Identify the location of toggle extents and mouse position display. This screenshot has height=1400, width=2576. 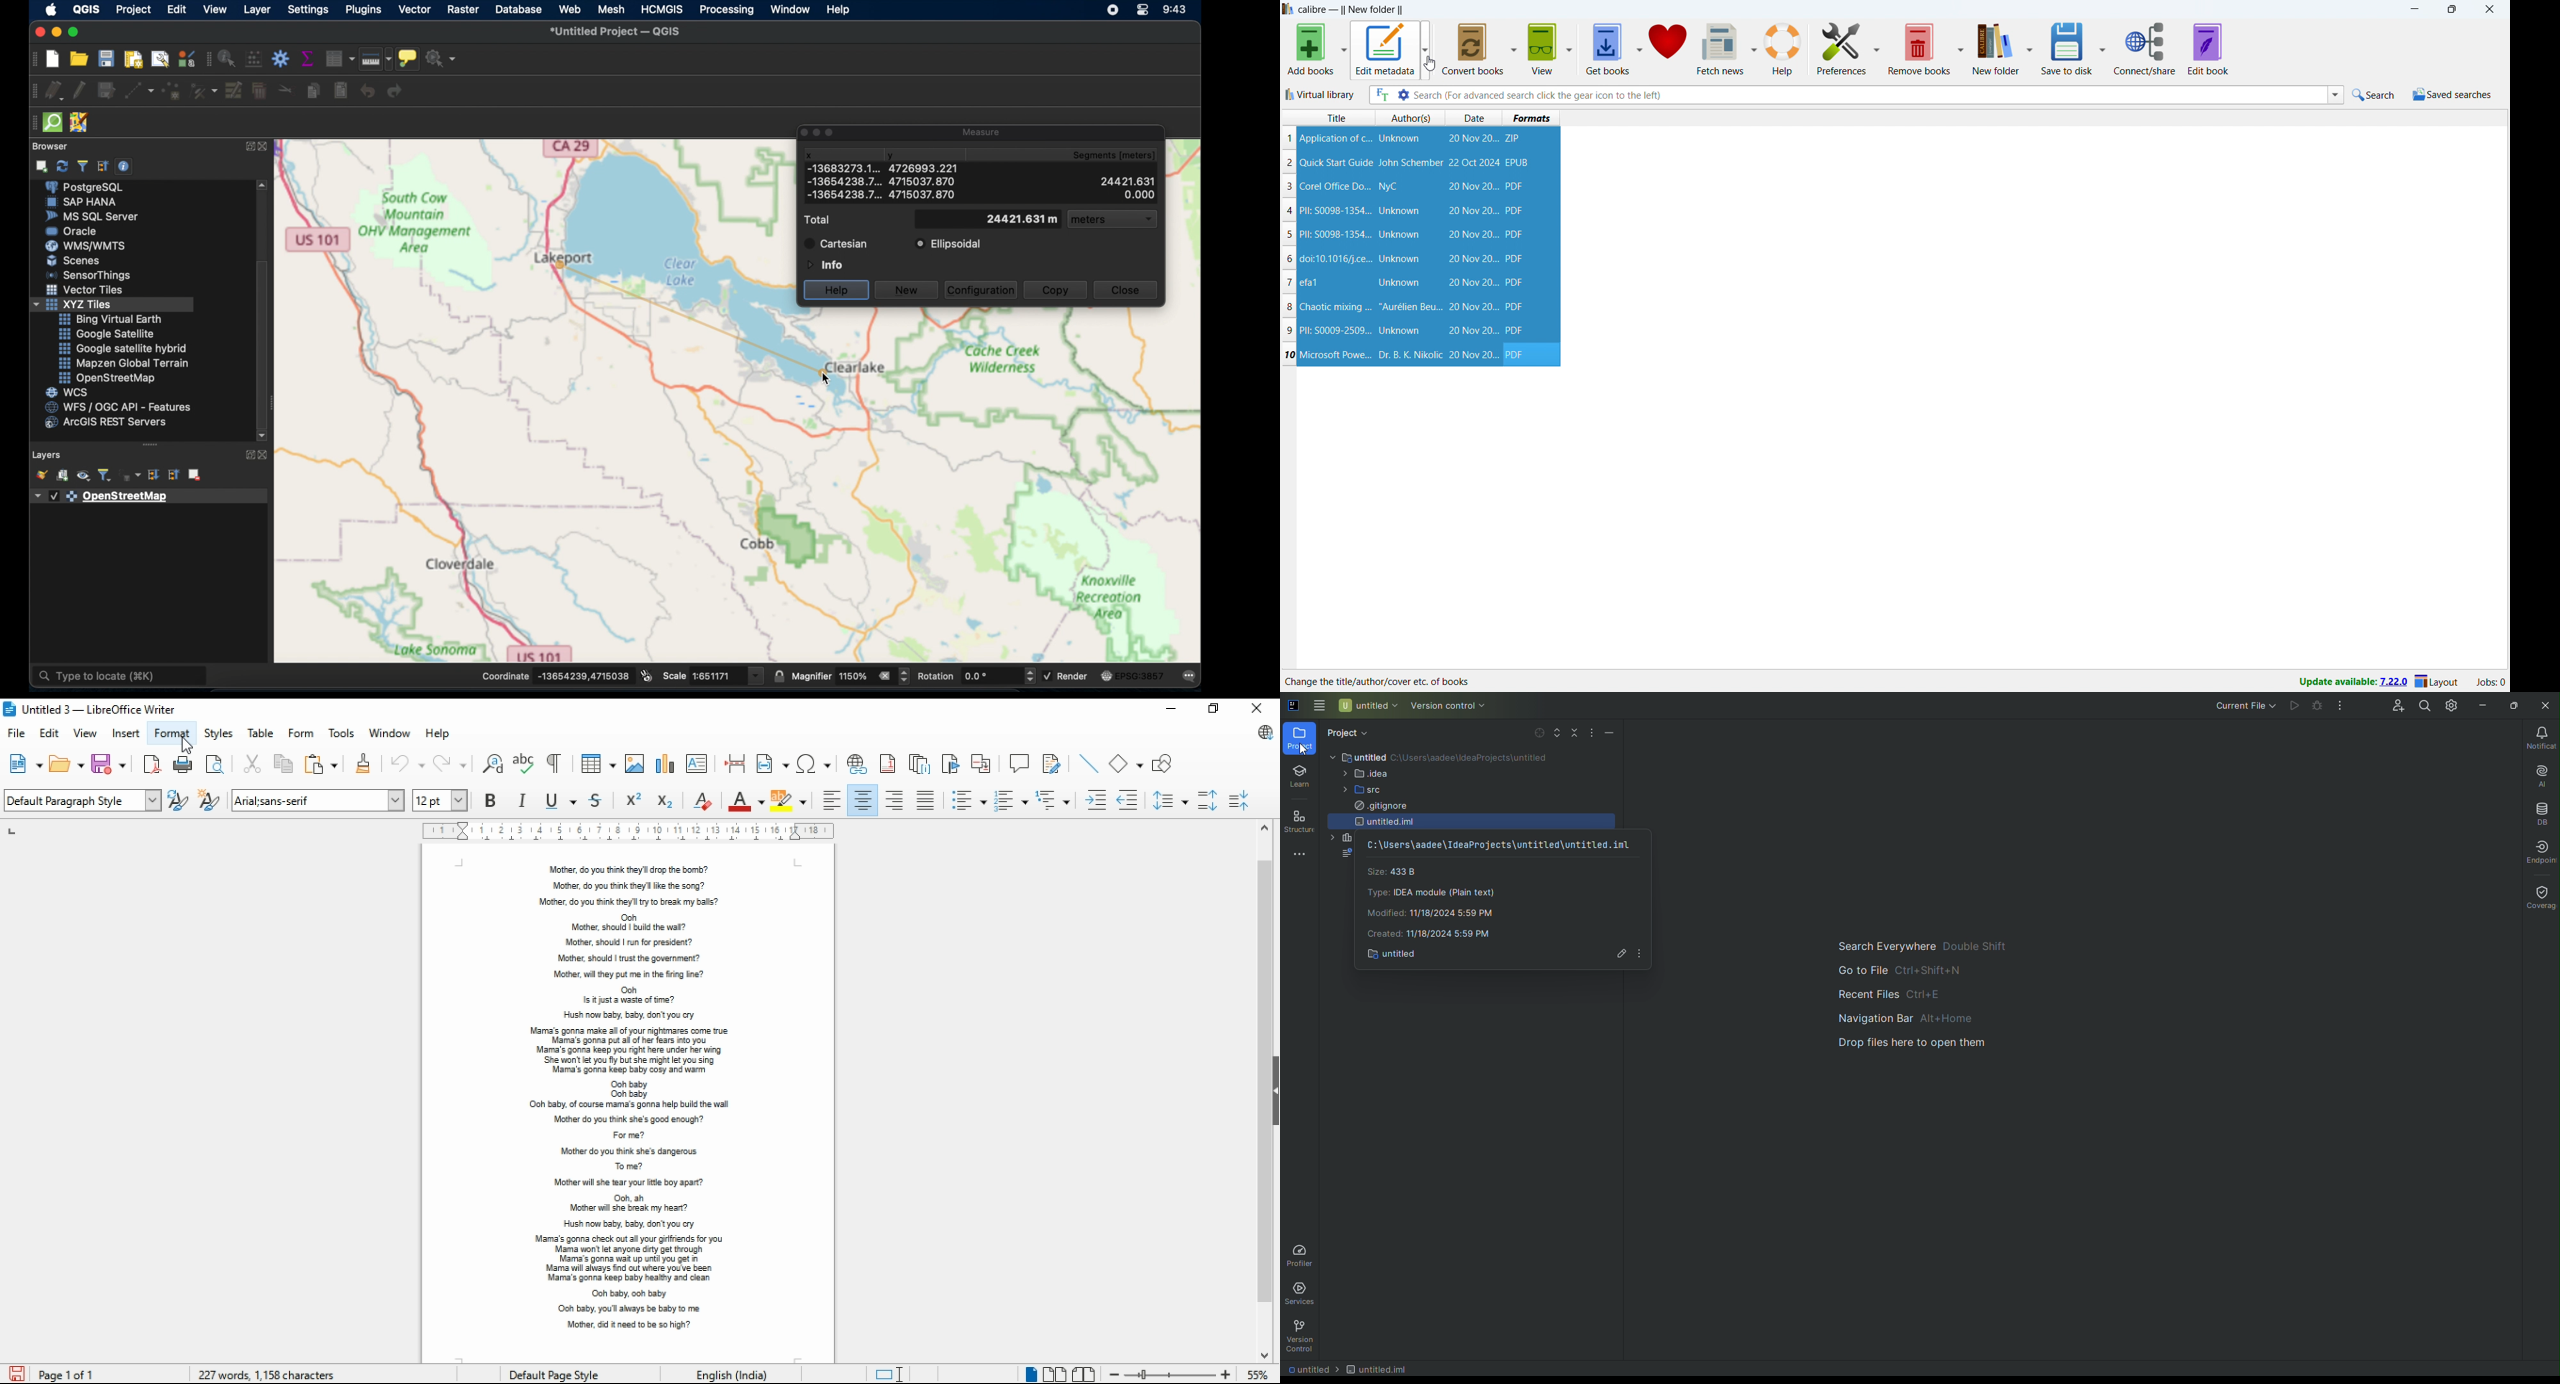
(647, 675).